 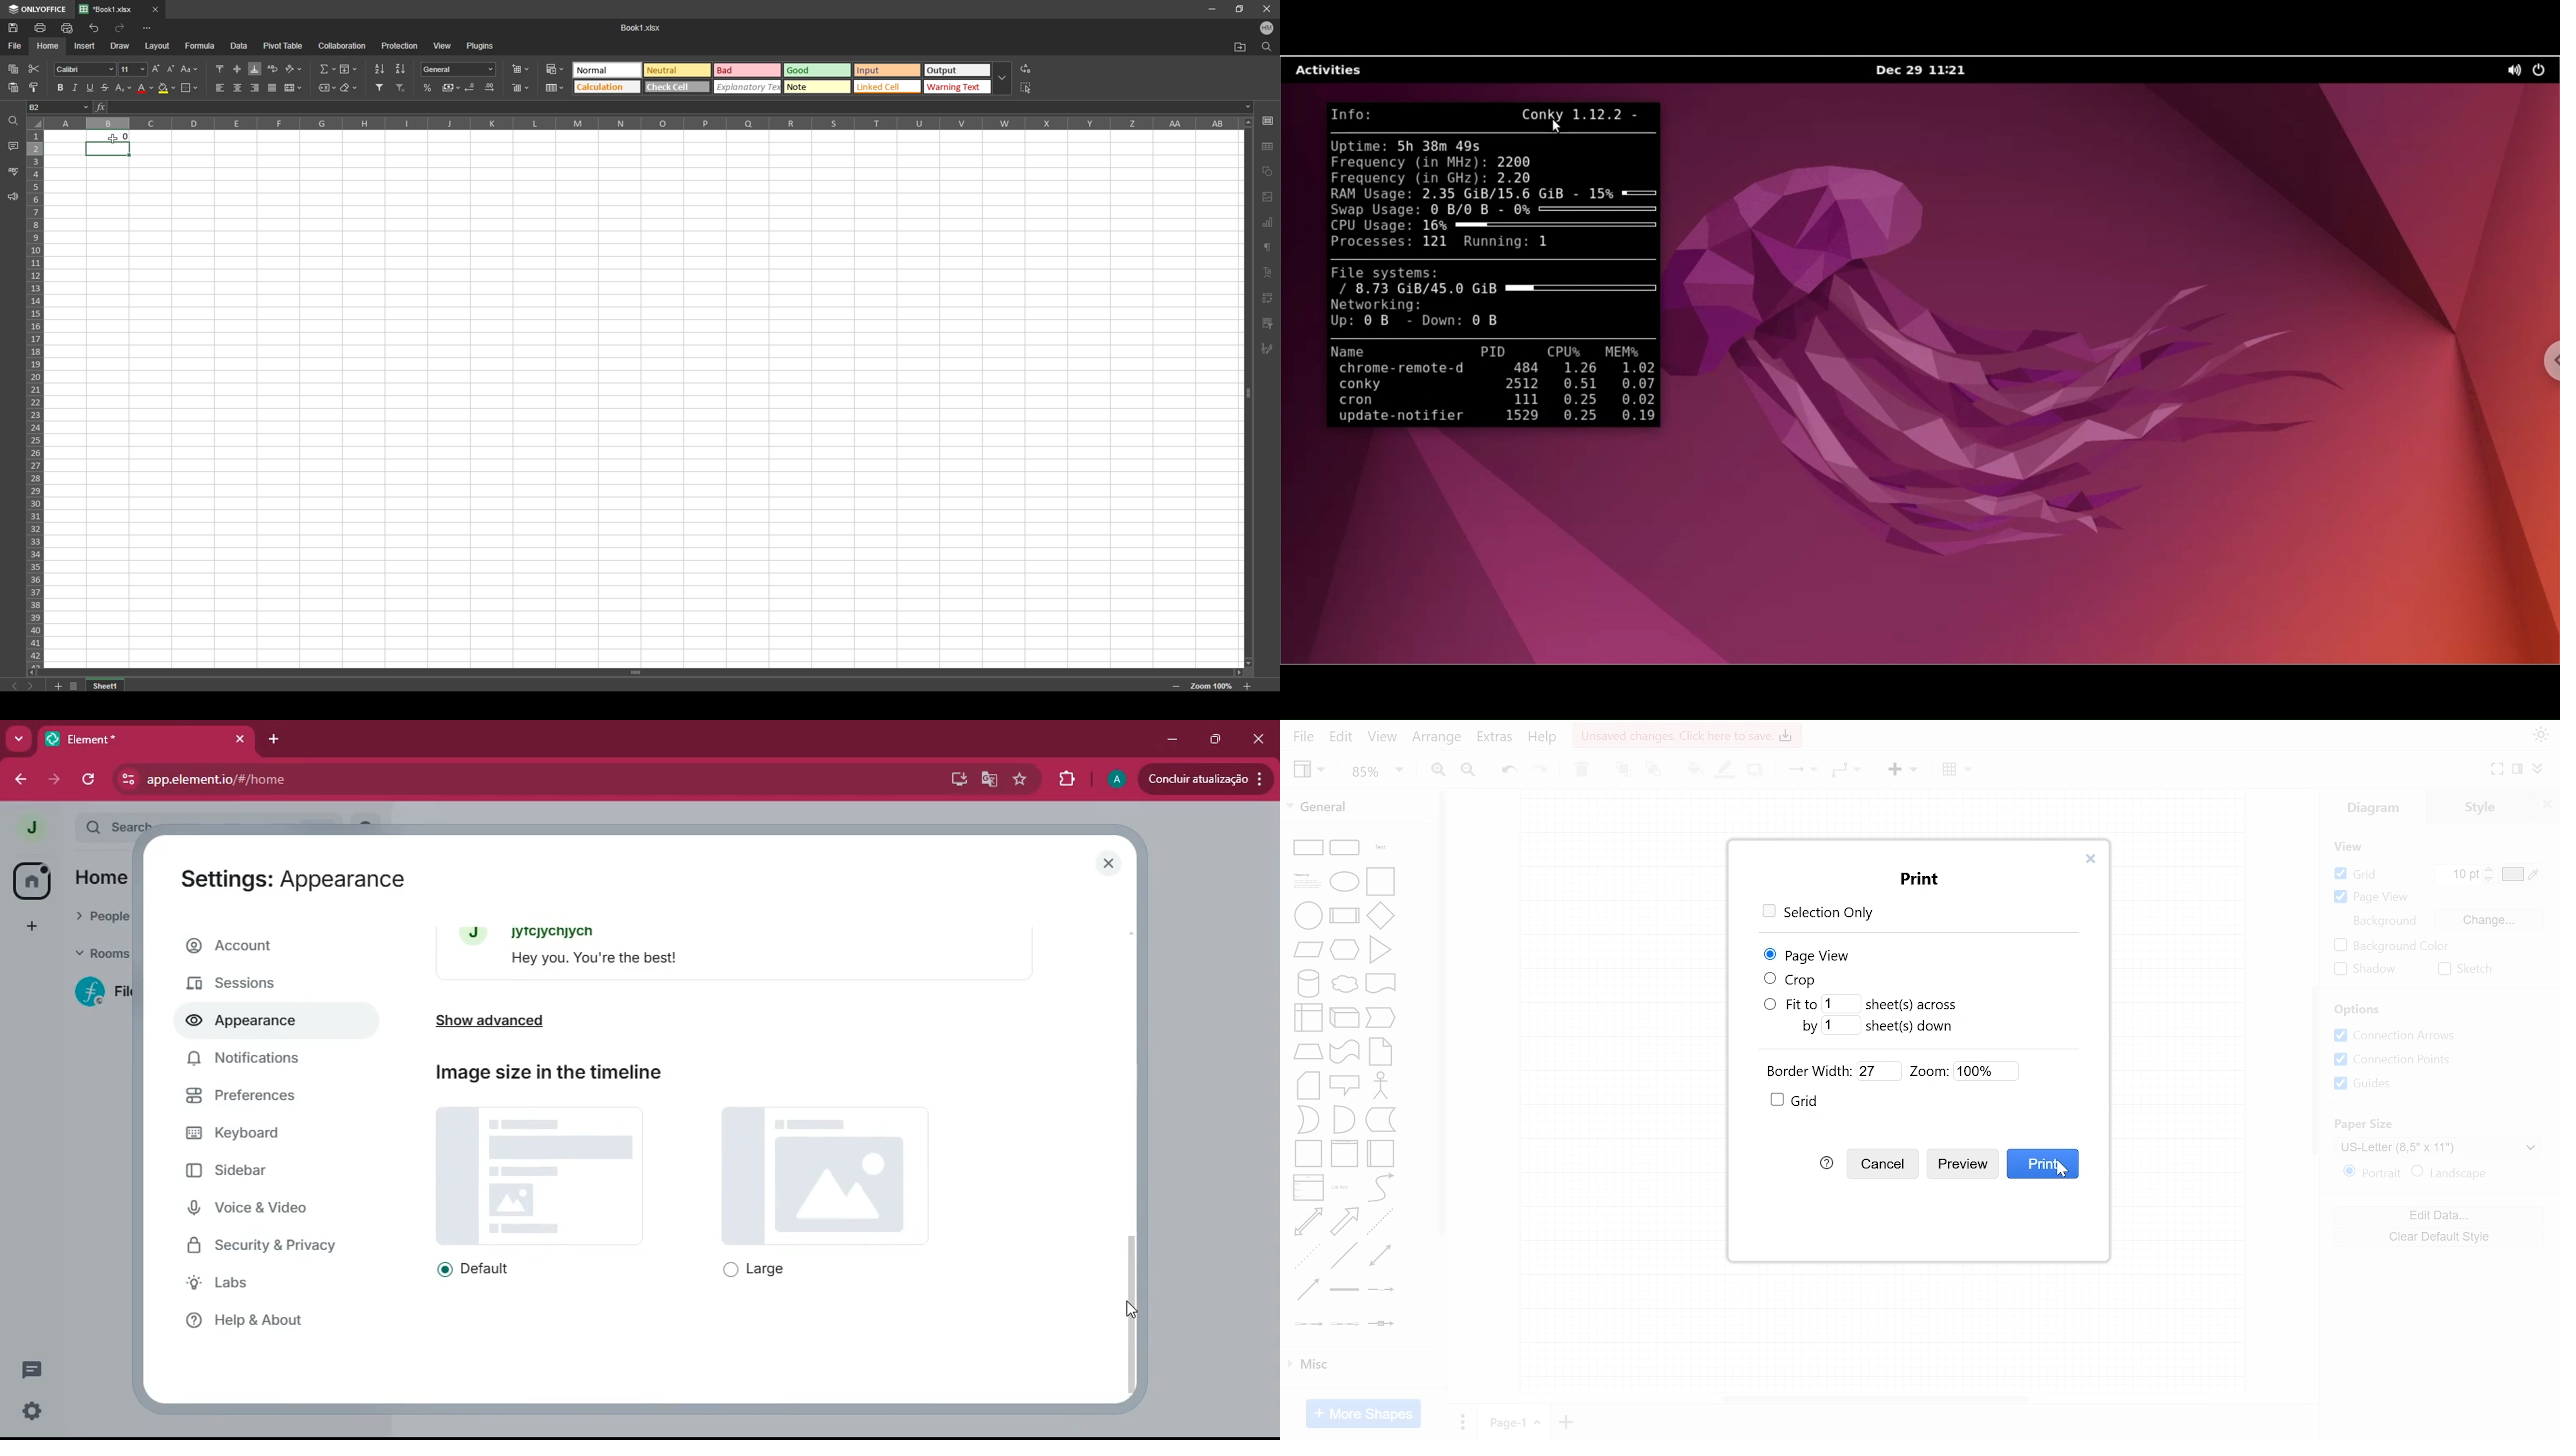 What do you see at coordinates (817, 87) in the screenshot?
I see `Note` at bounding box center [817, 87].